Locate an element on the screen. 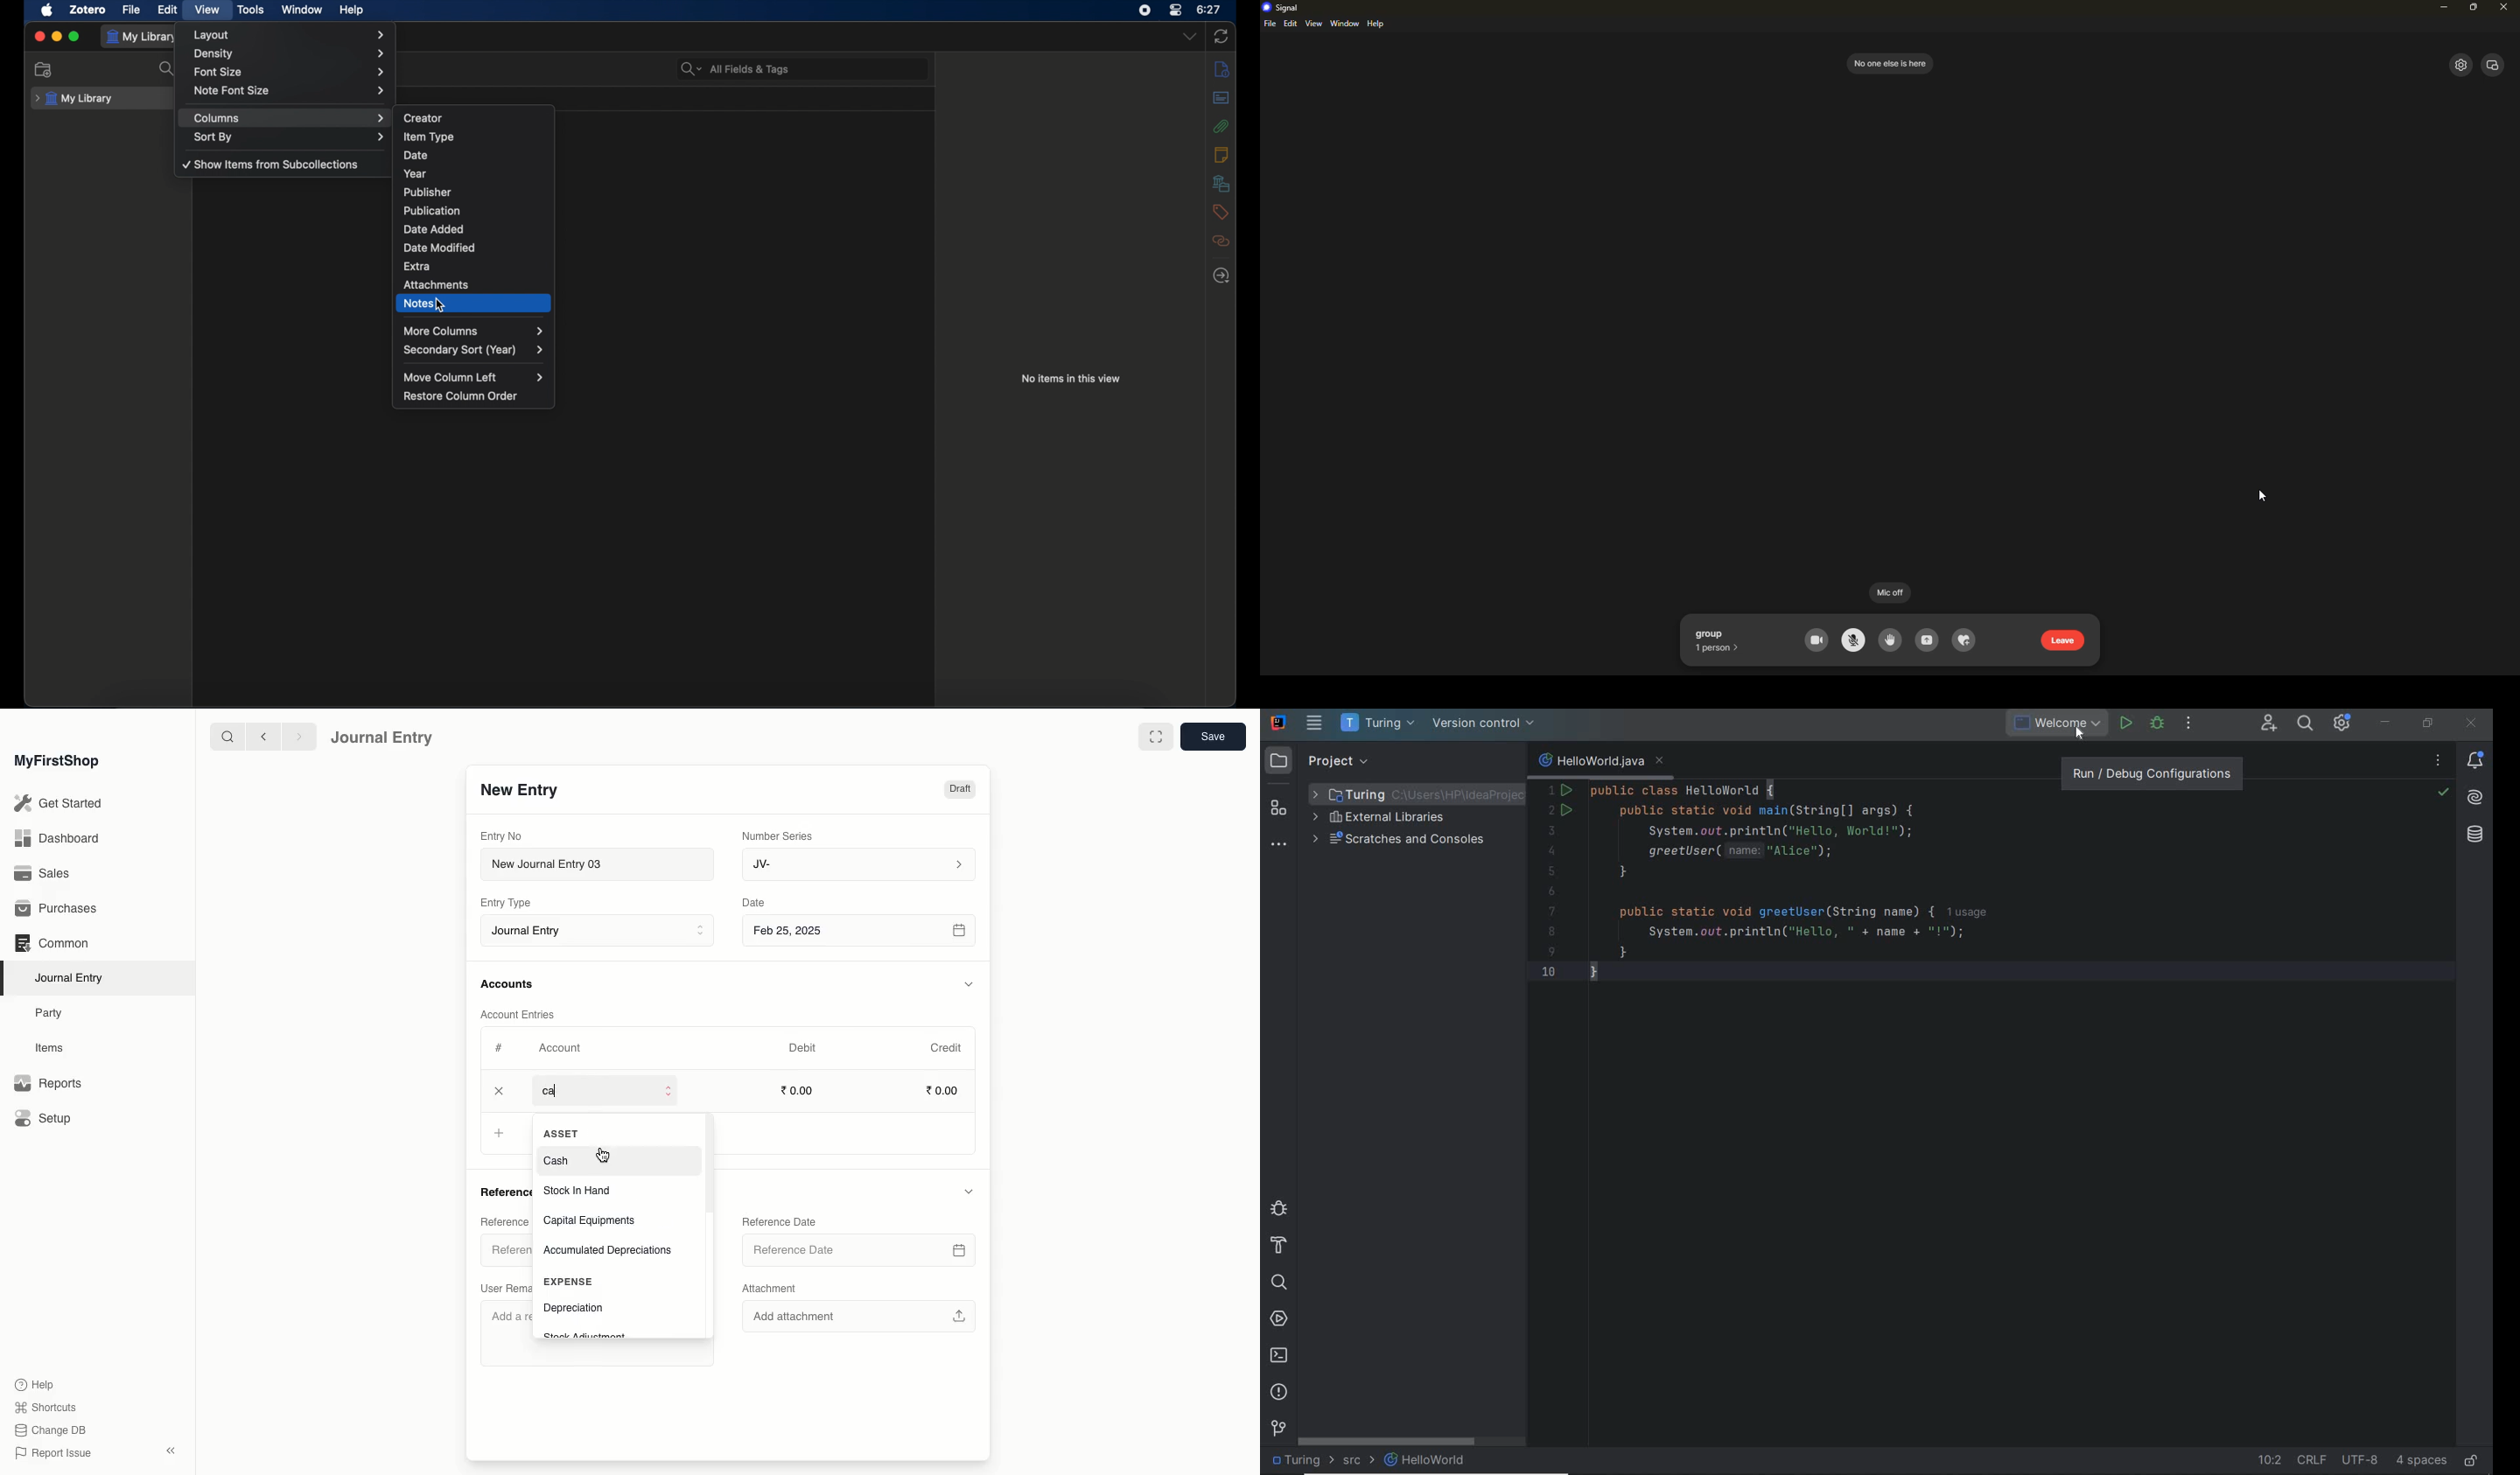 This screenshot has width=2520, height=1484. cursor is located at coordinates (2262, 498).